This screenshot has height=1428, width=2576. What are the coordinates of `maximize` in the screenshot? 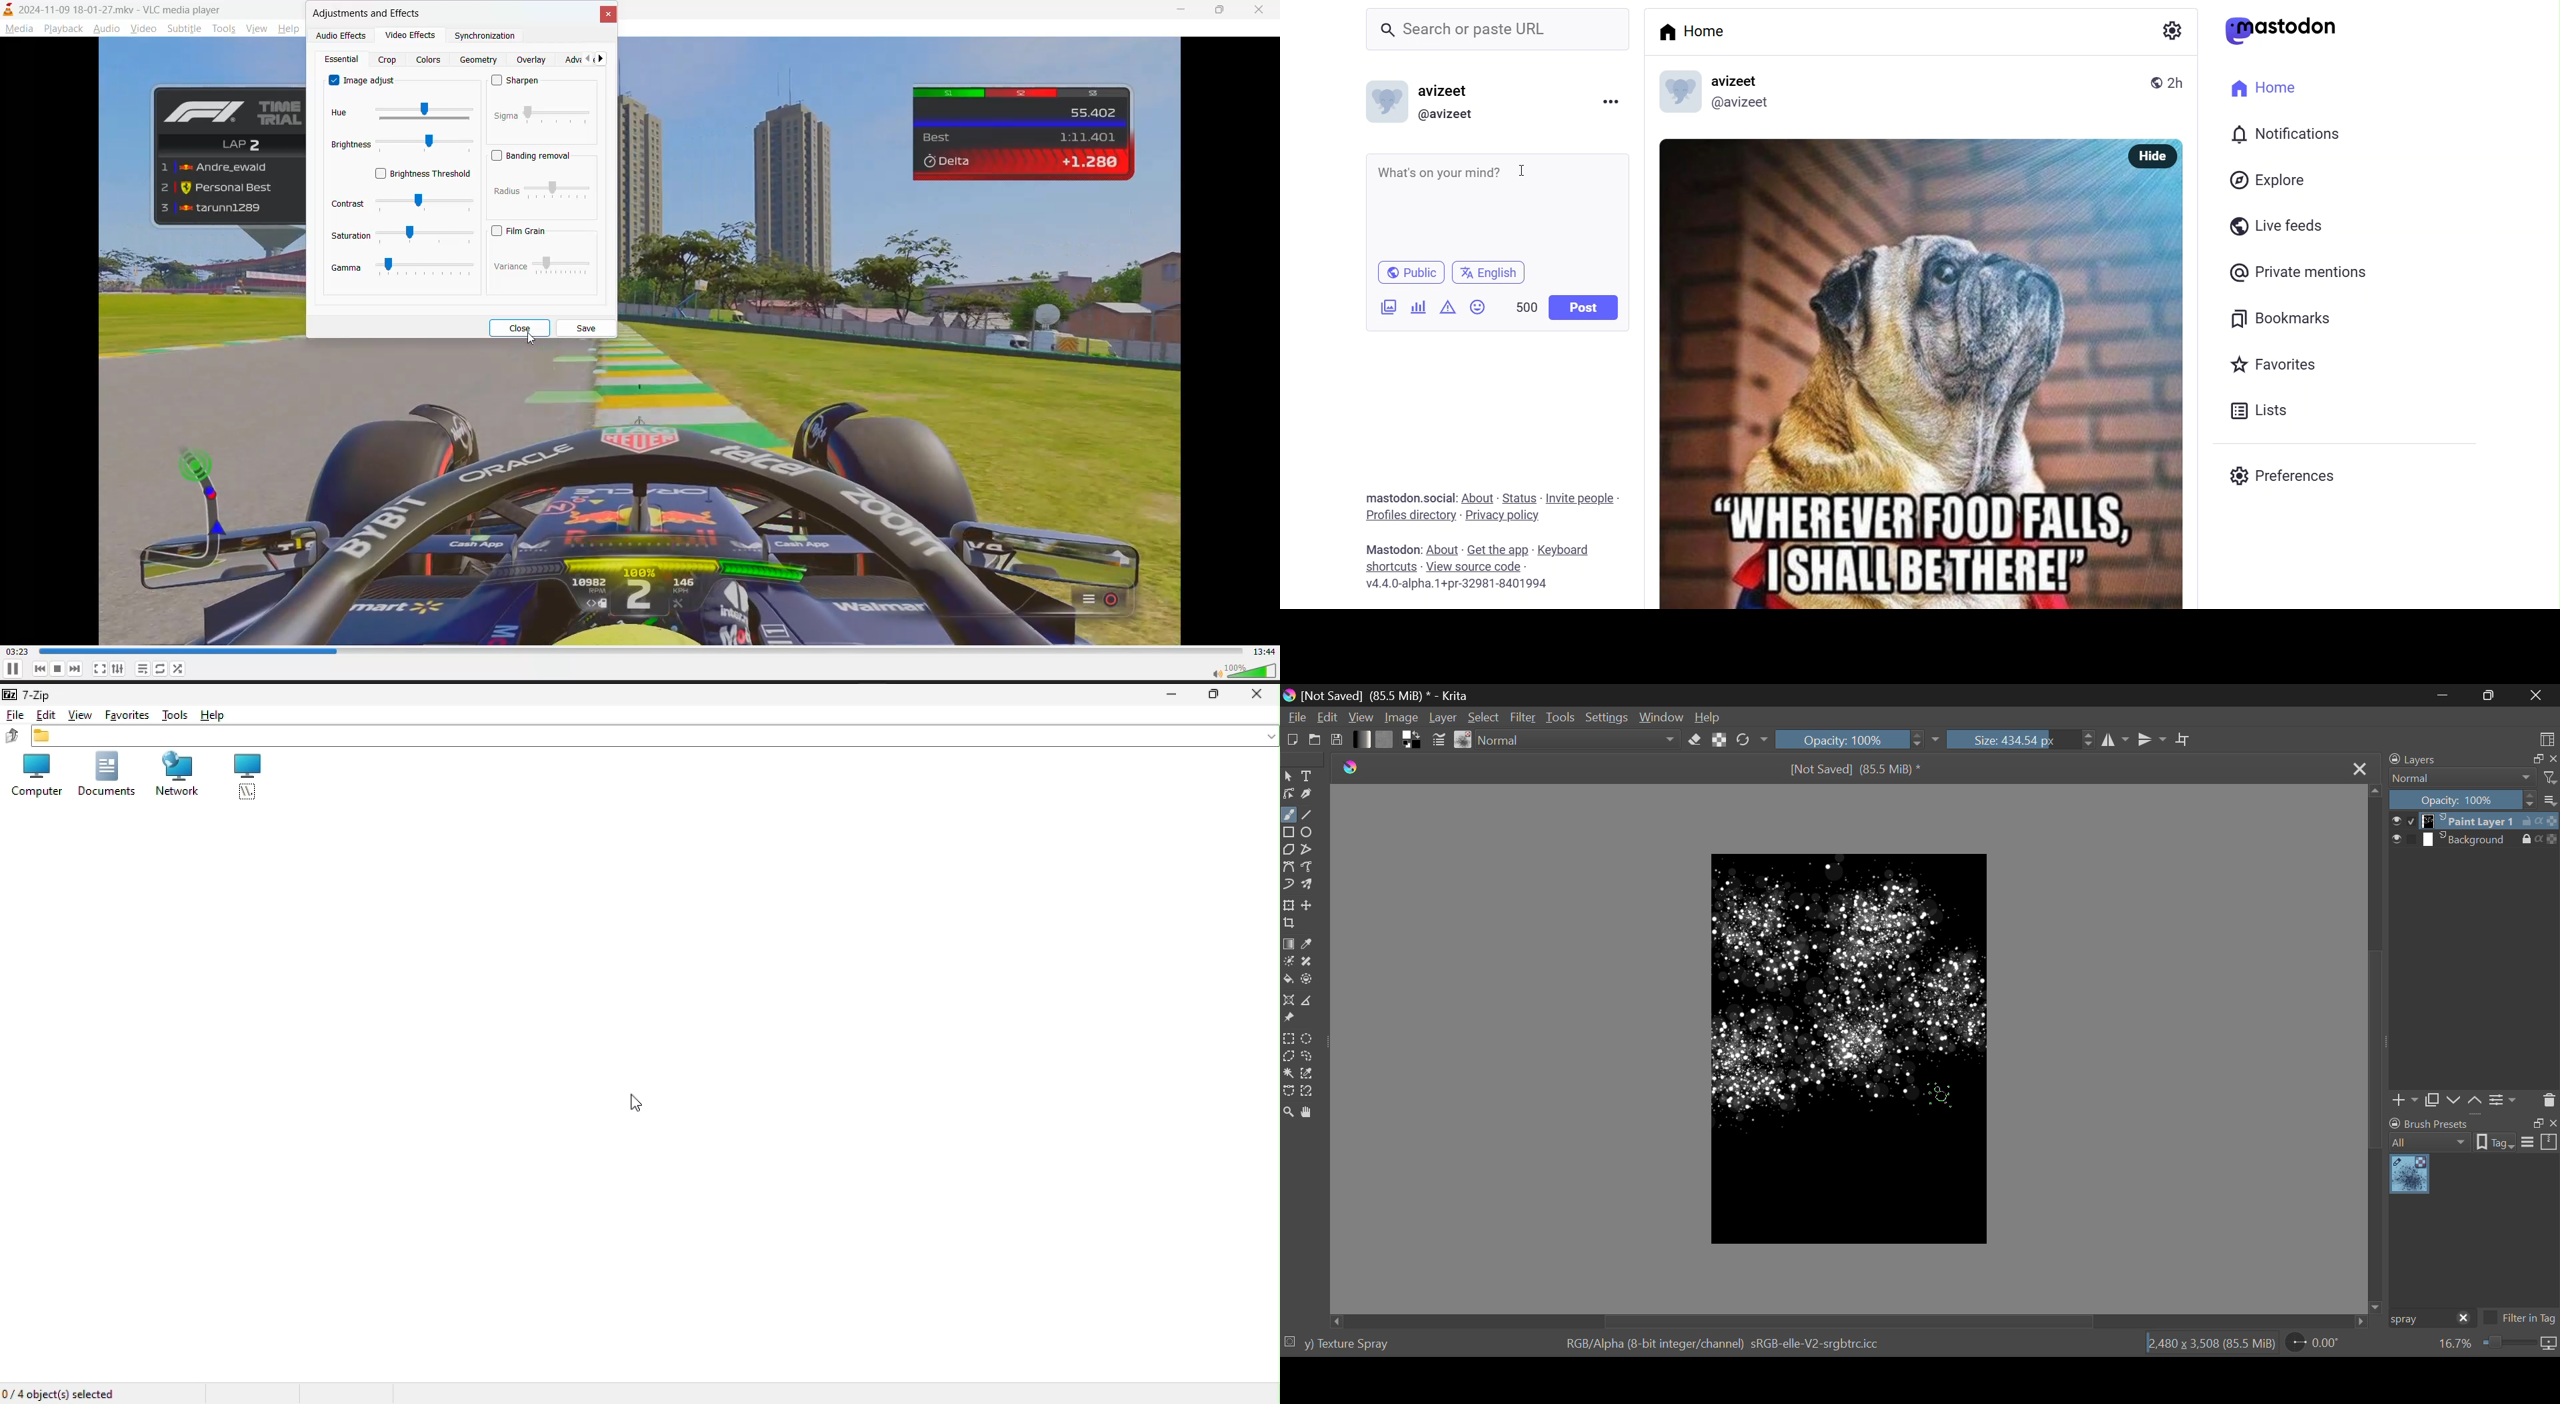 It's located at (1219, 11).